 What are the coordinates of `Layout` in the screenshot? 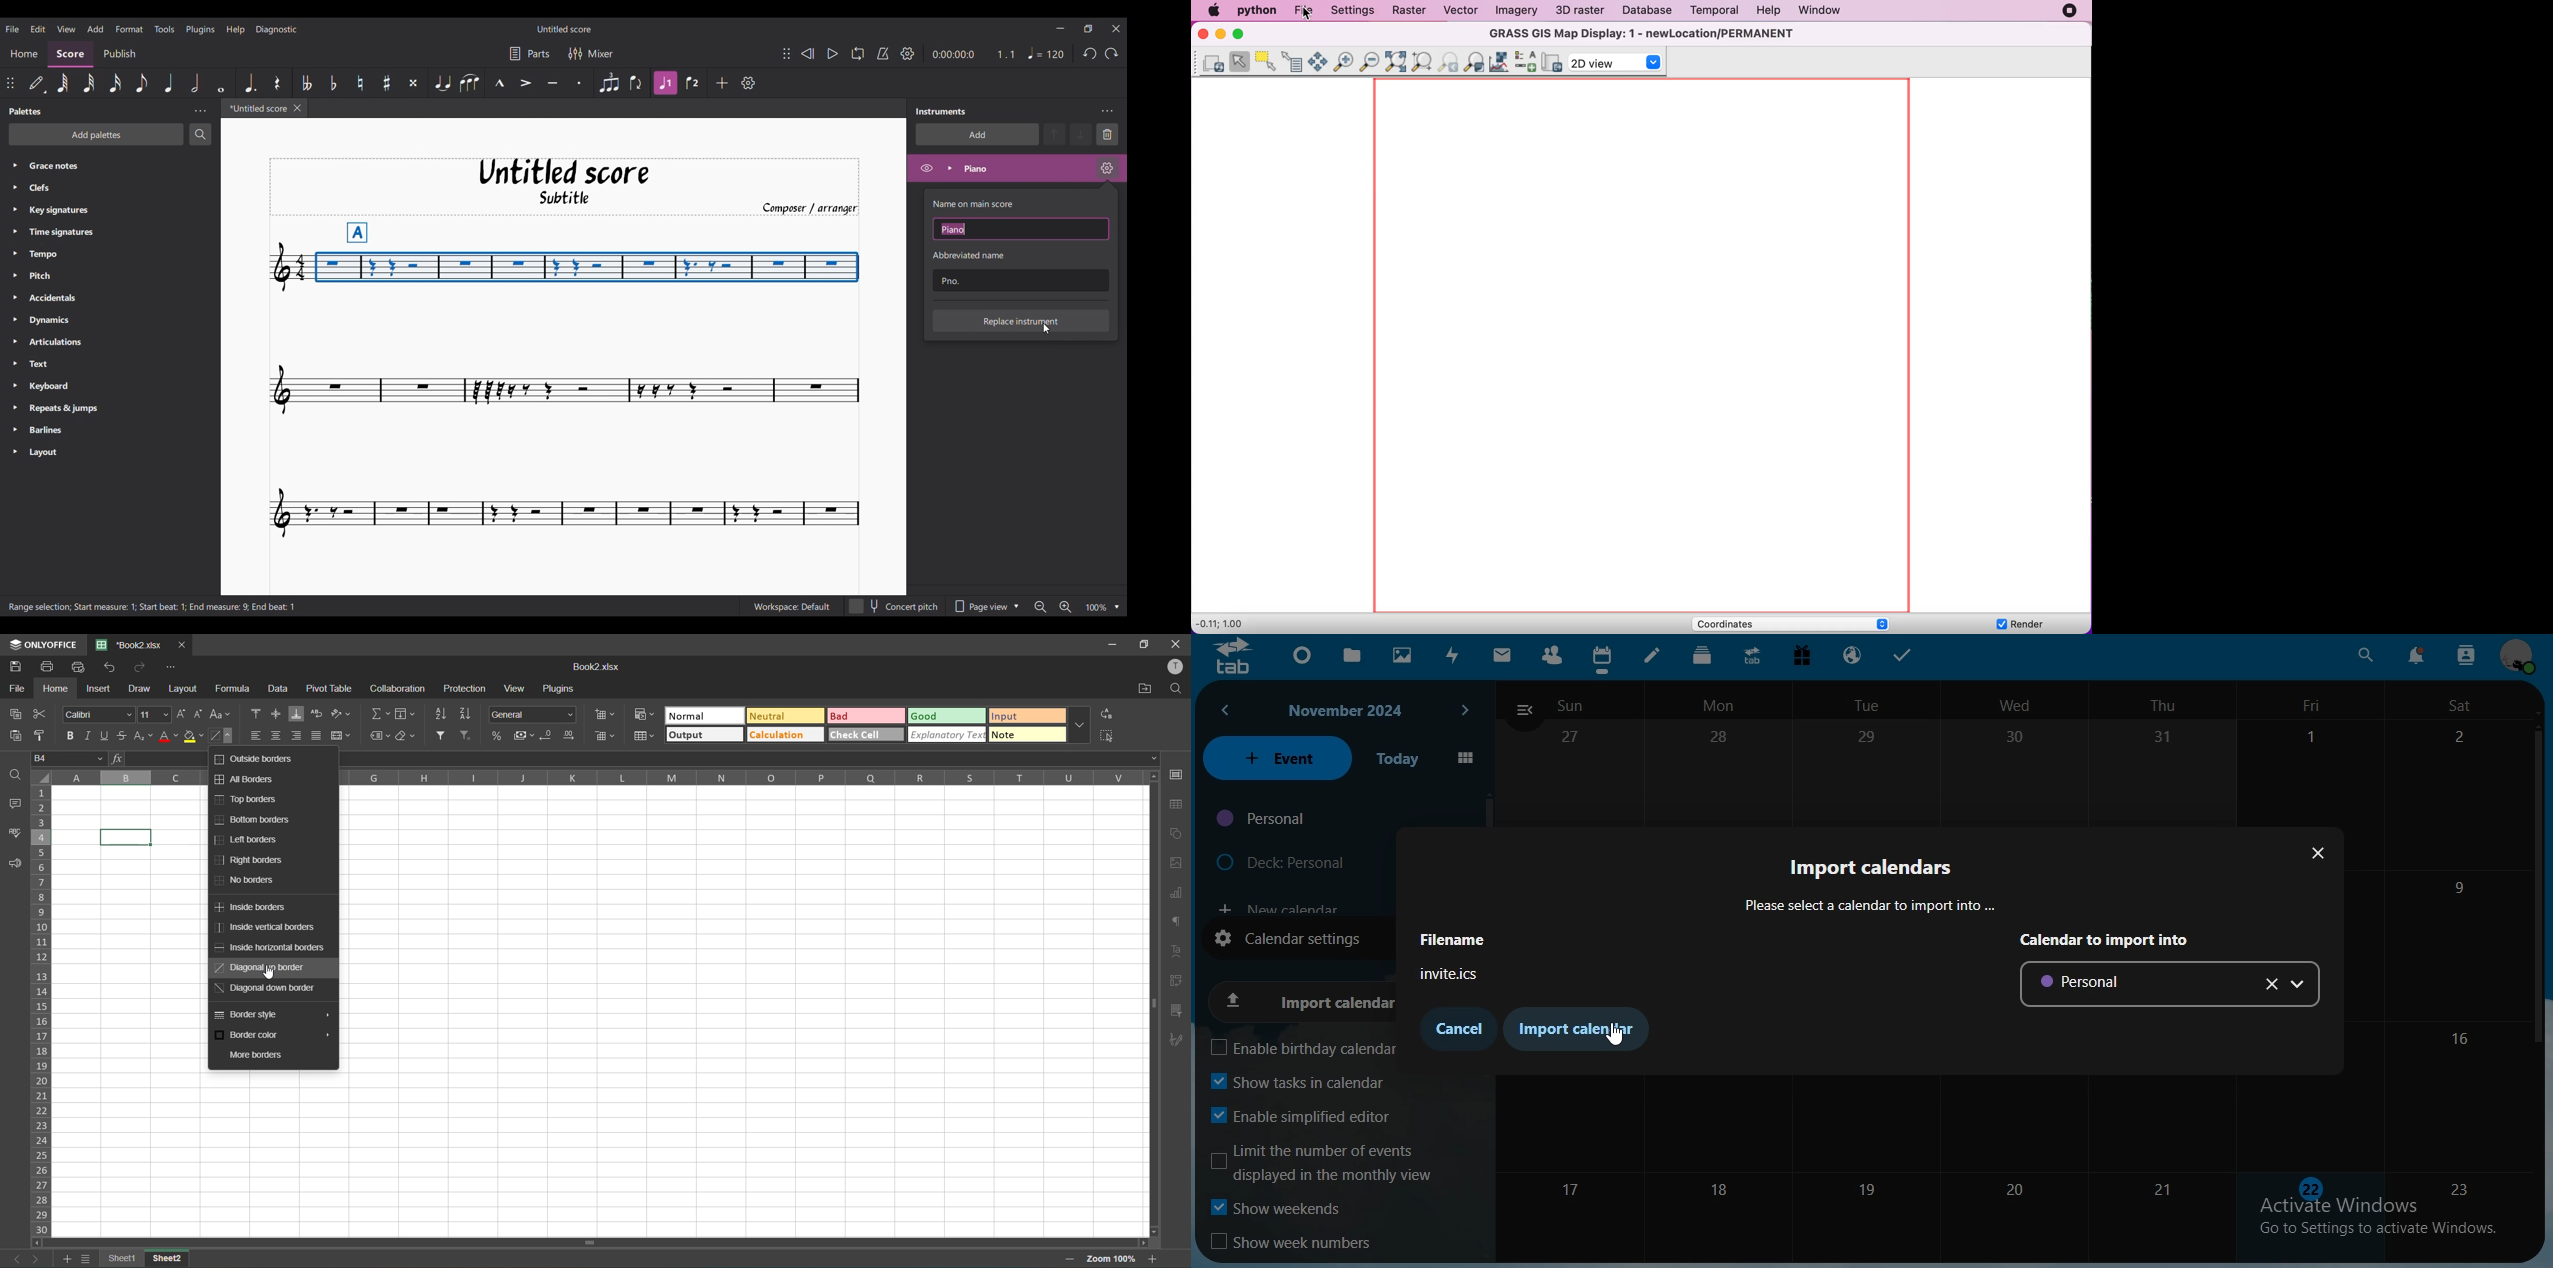 It's located at (61, 453).